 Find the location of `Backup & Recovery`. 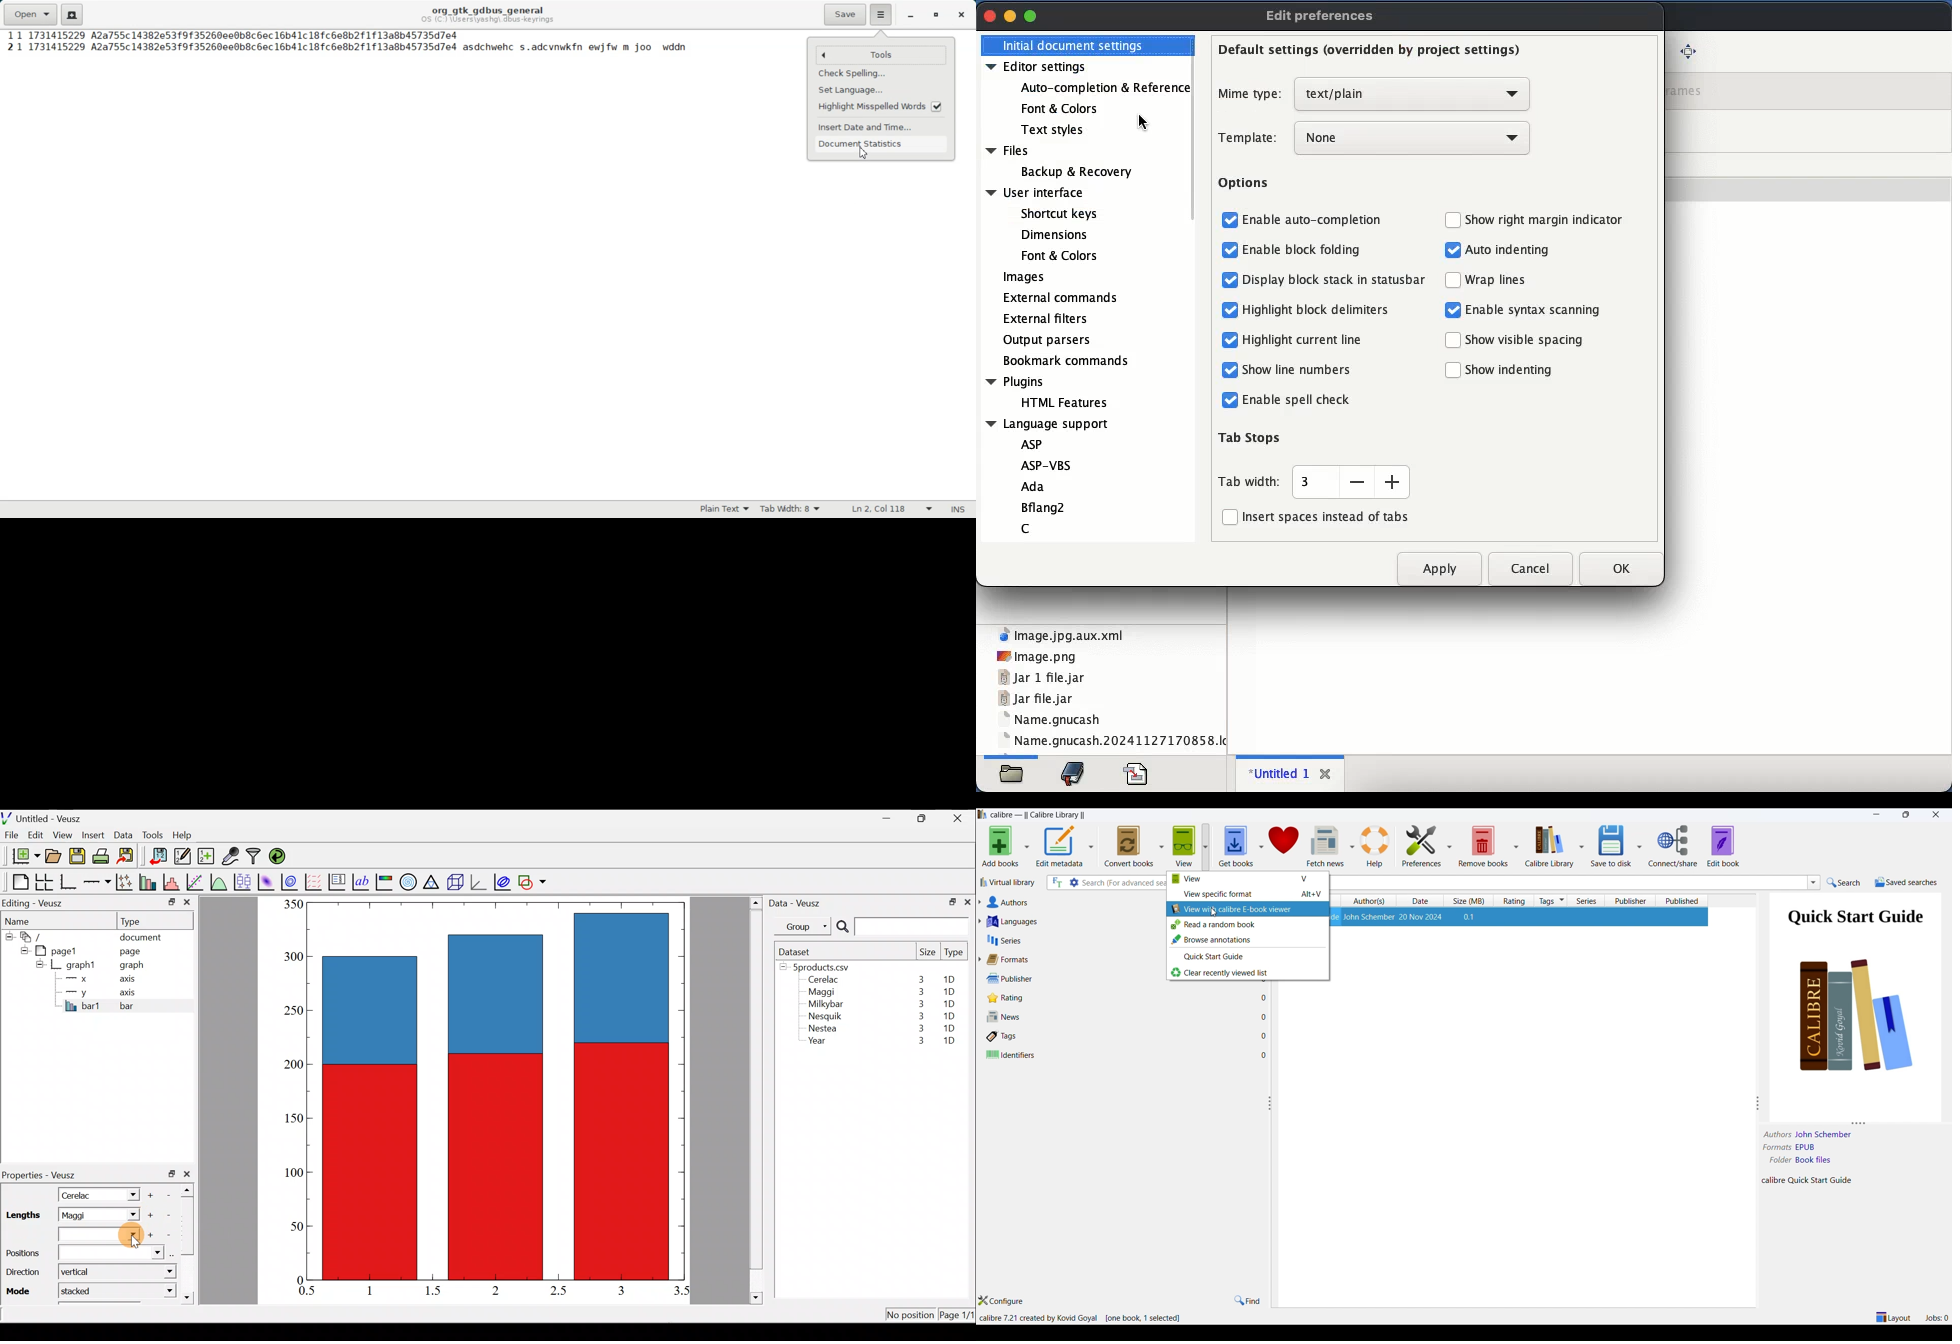

Backup & Recovery is located at coordinates (1076, 171).